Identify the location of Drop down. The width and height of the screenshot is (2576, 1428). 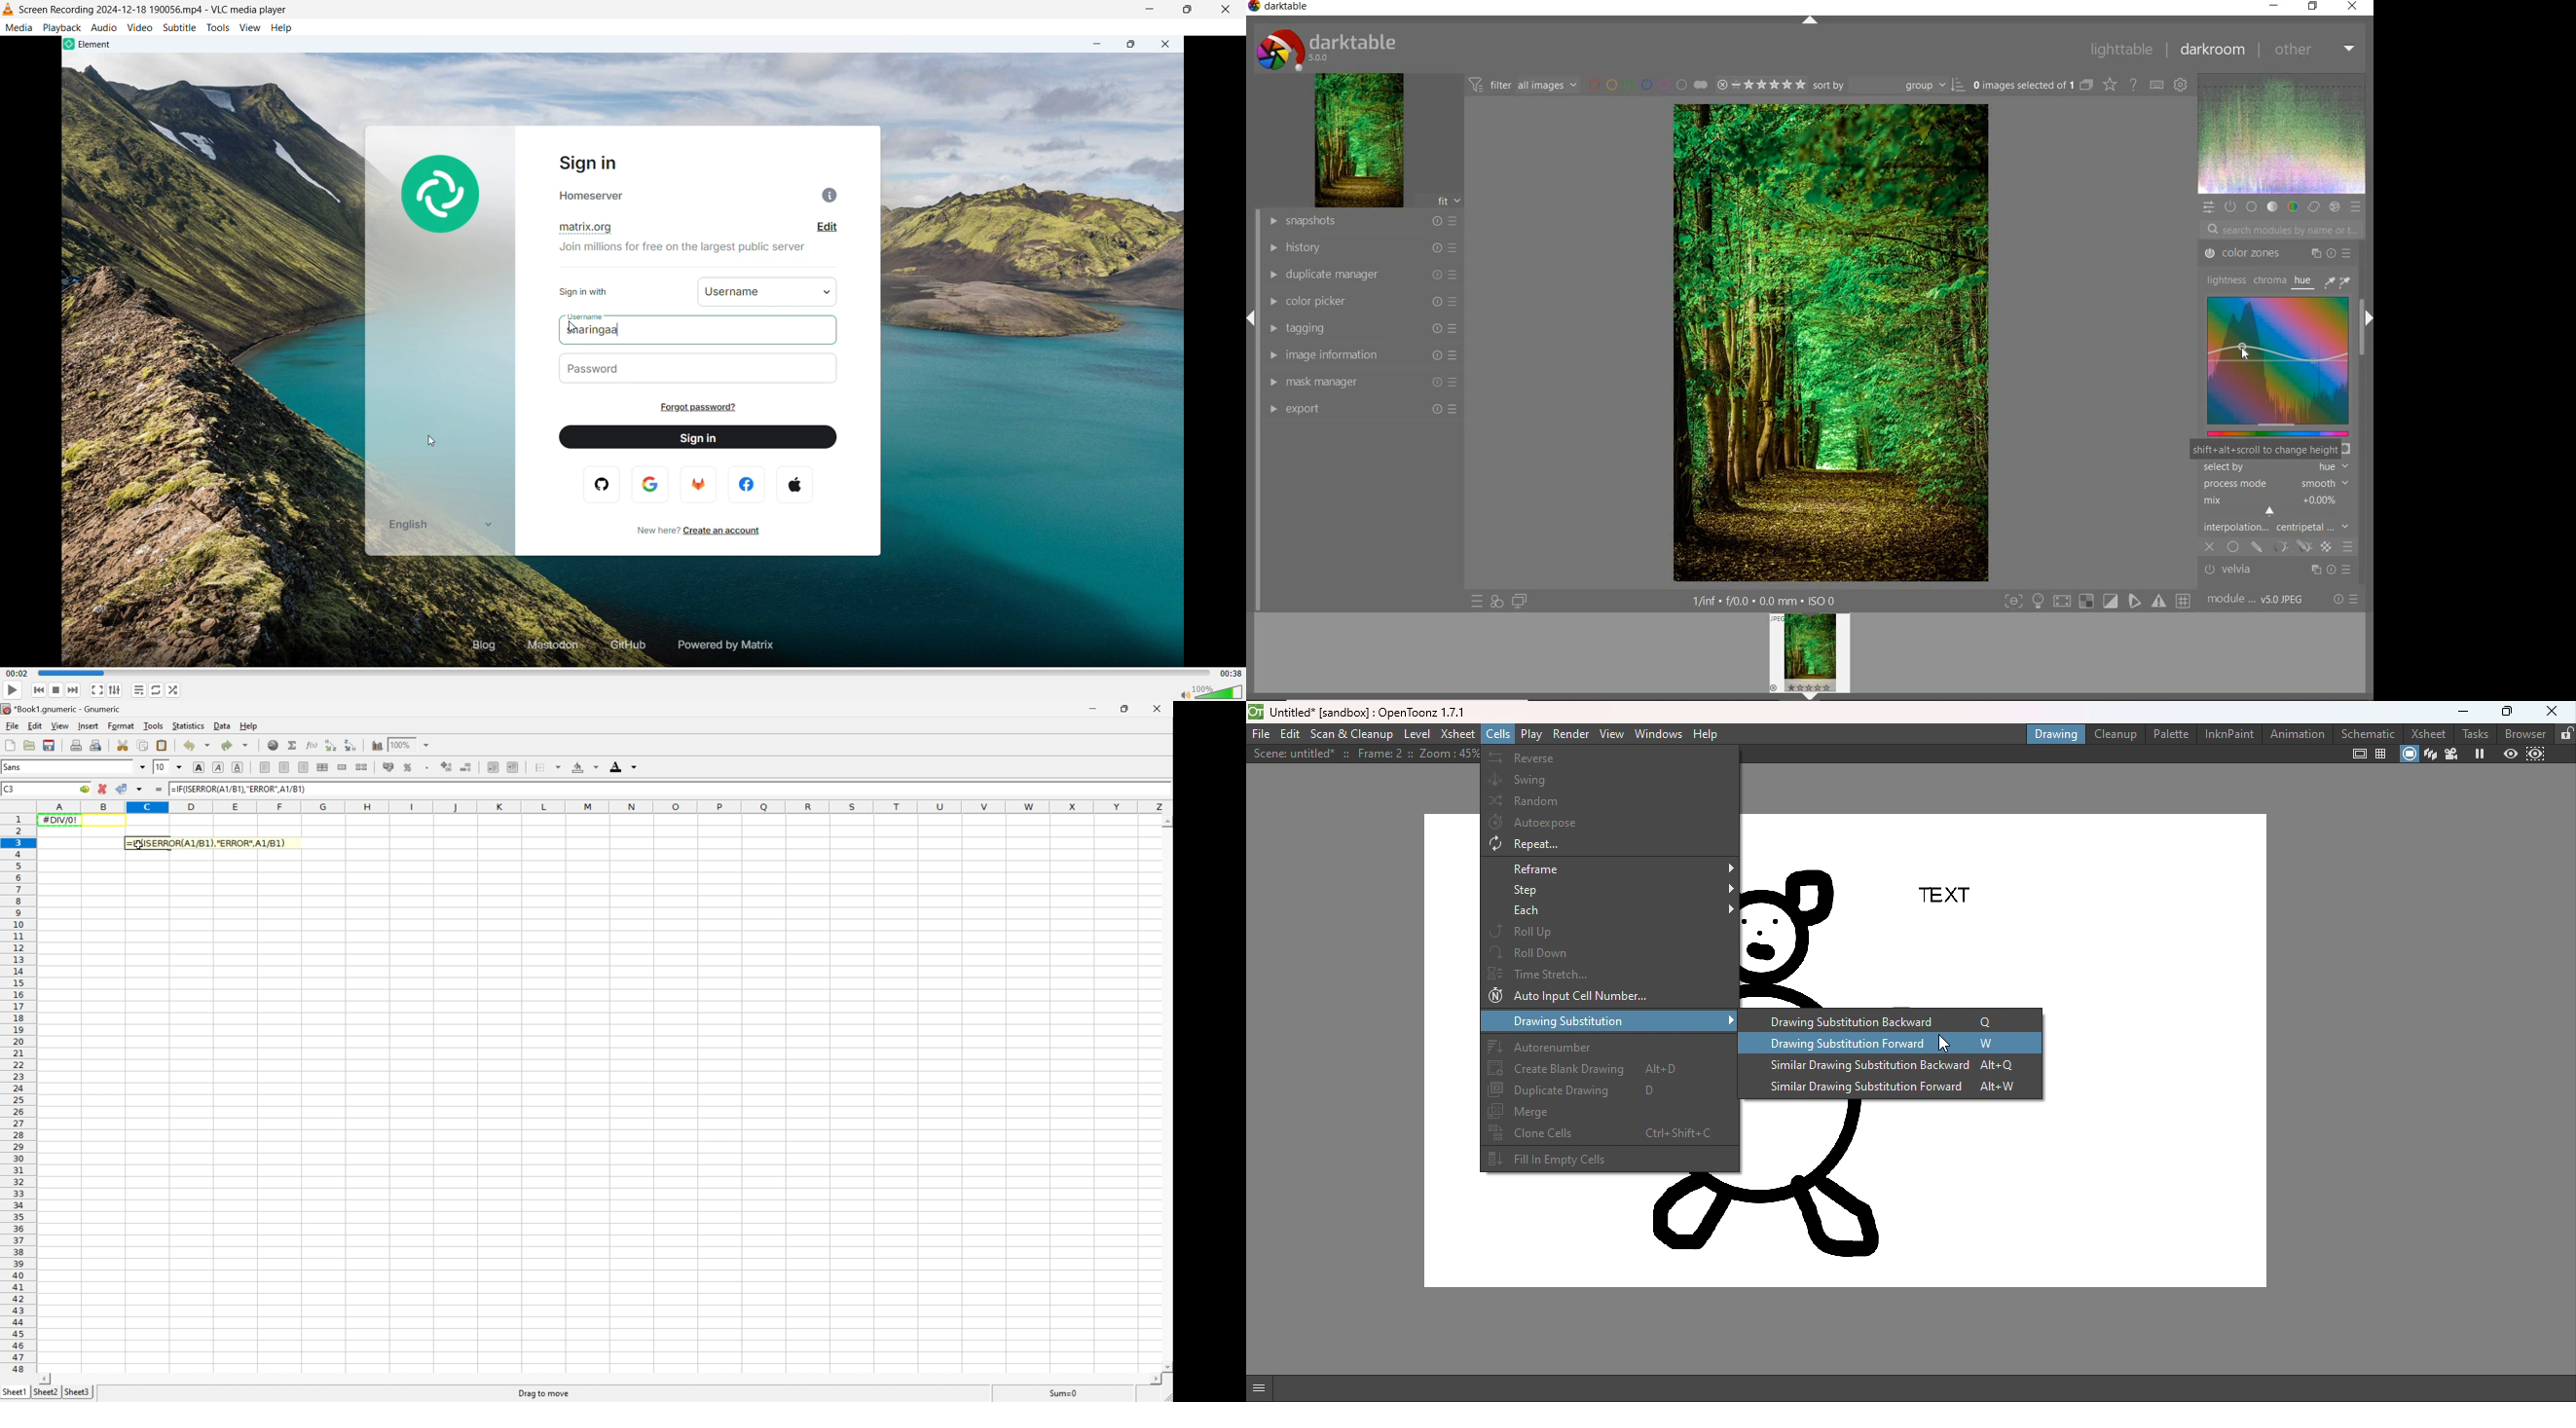
(428, 744).